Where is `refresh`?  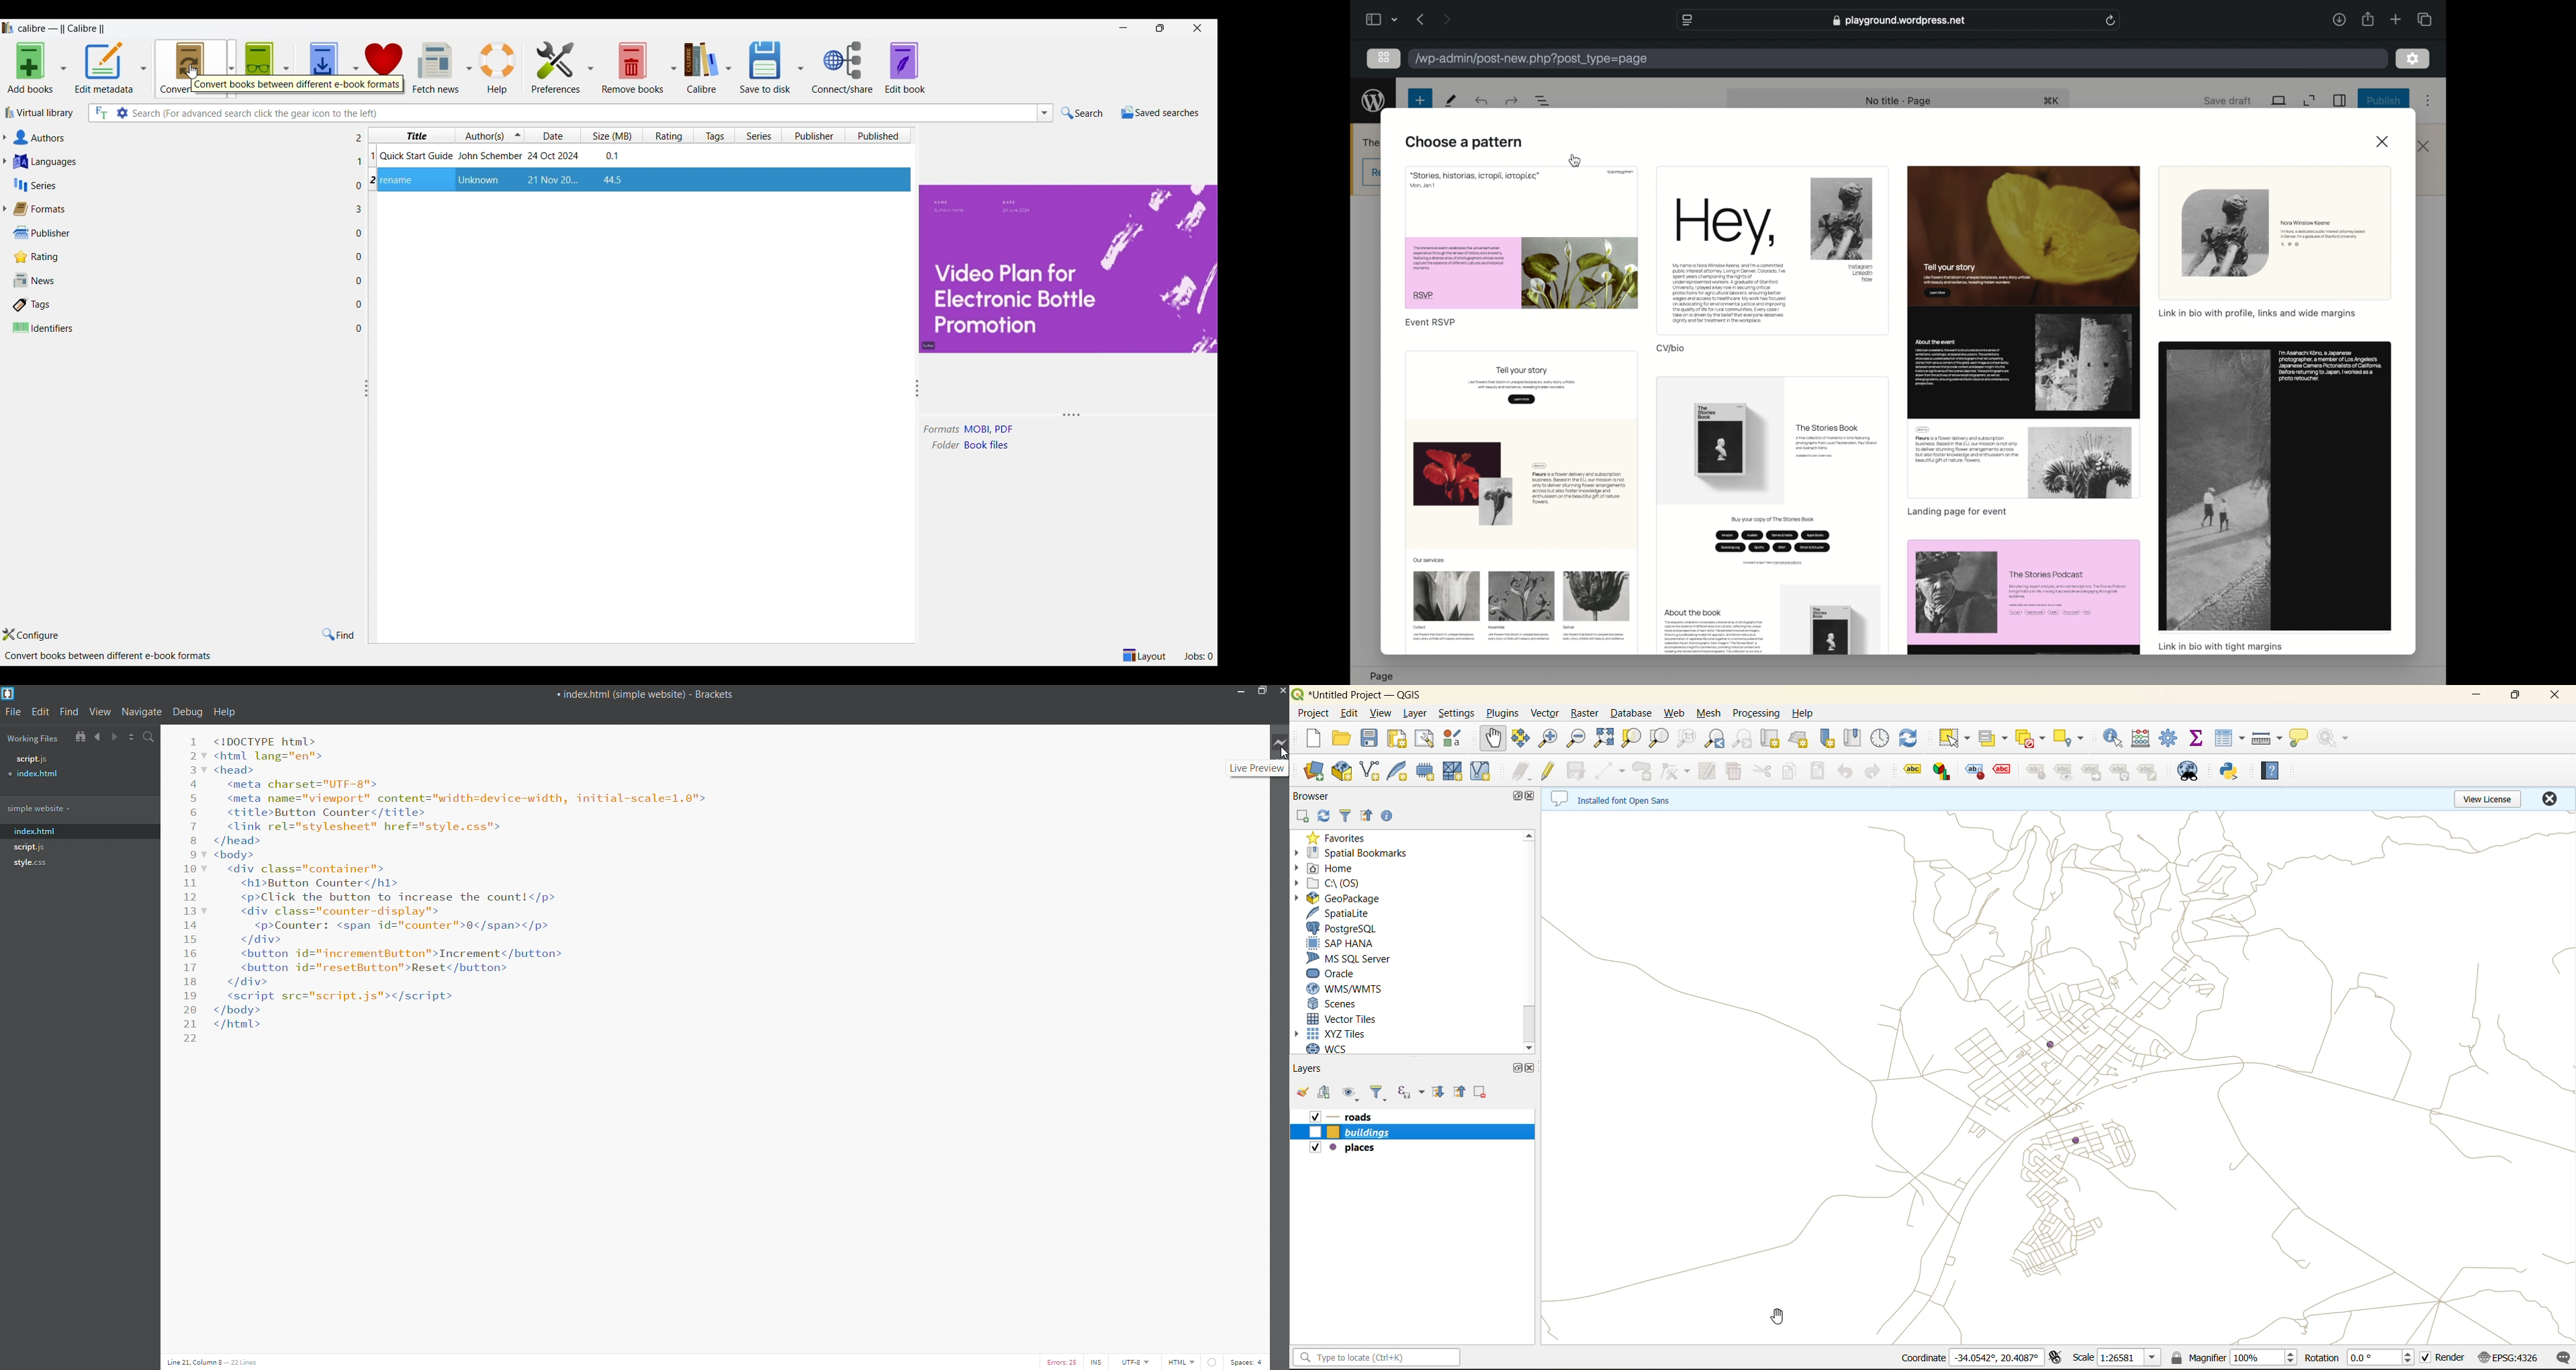
refresh is located at coordinates (1328, 815).